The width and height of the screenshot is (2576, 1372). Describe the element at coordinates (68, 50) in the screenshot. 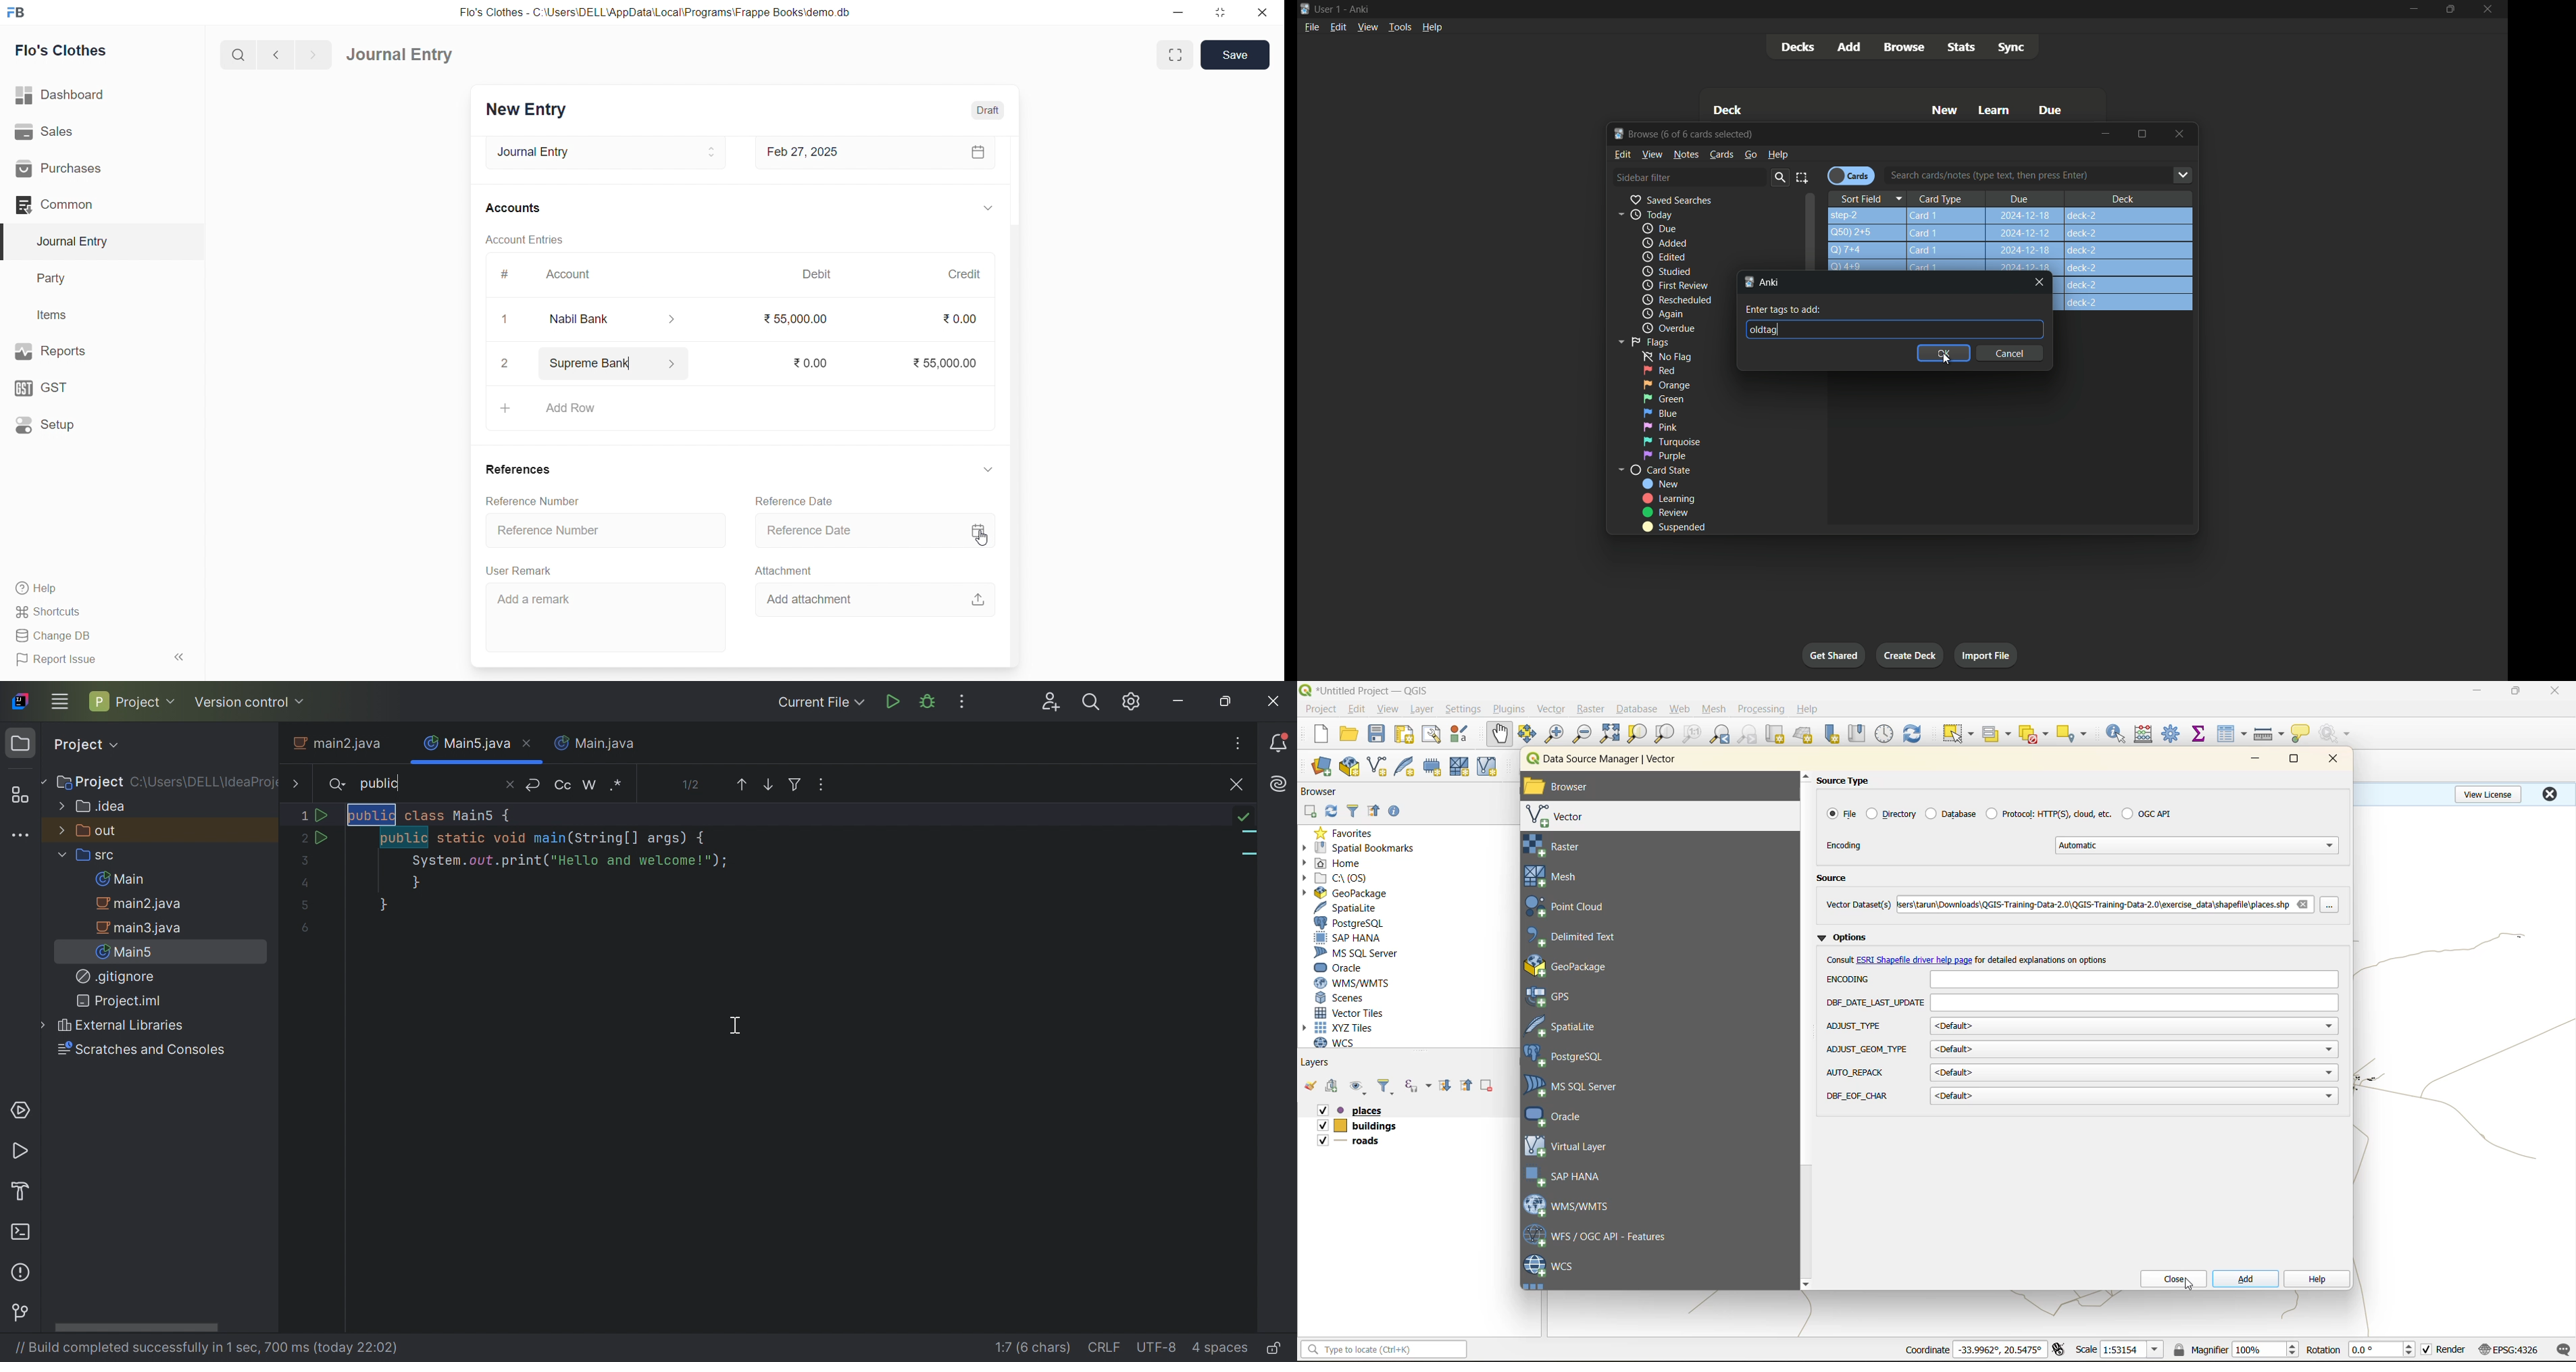

I see `Flo's Clothes` at that location.